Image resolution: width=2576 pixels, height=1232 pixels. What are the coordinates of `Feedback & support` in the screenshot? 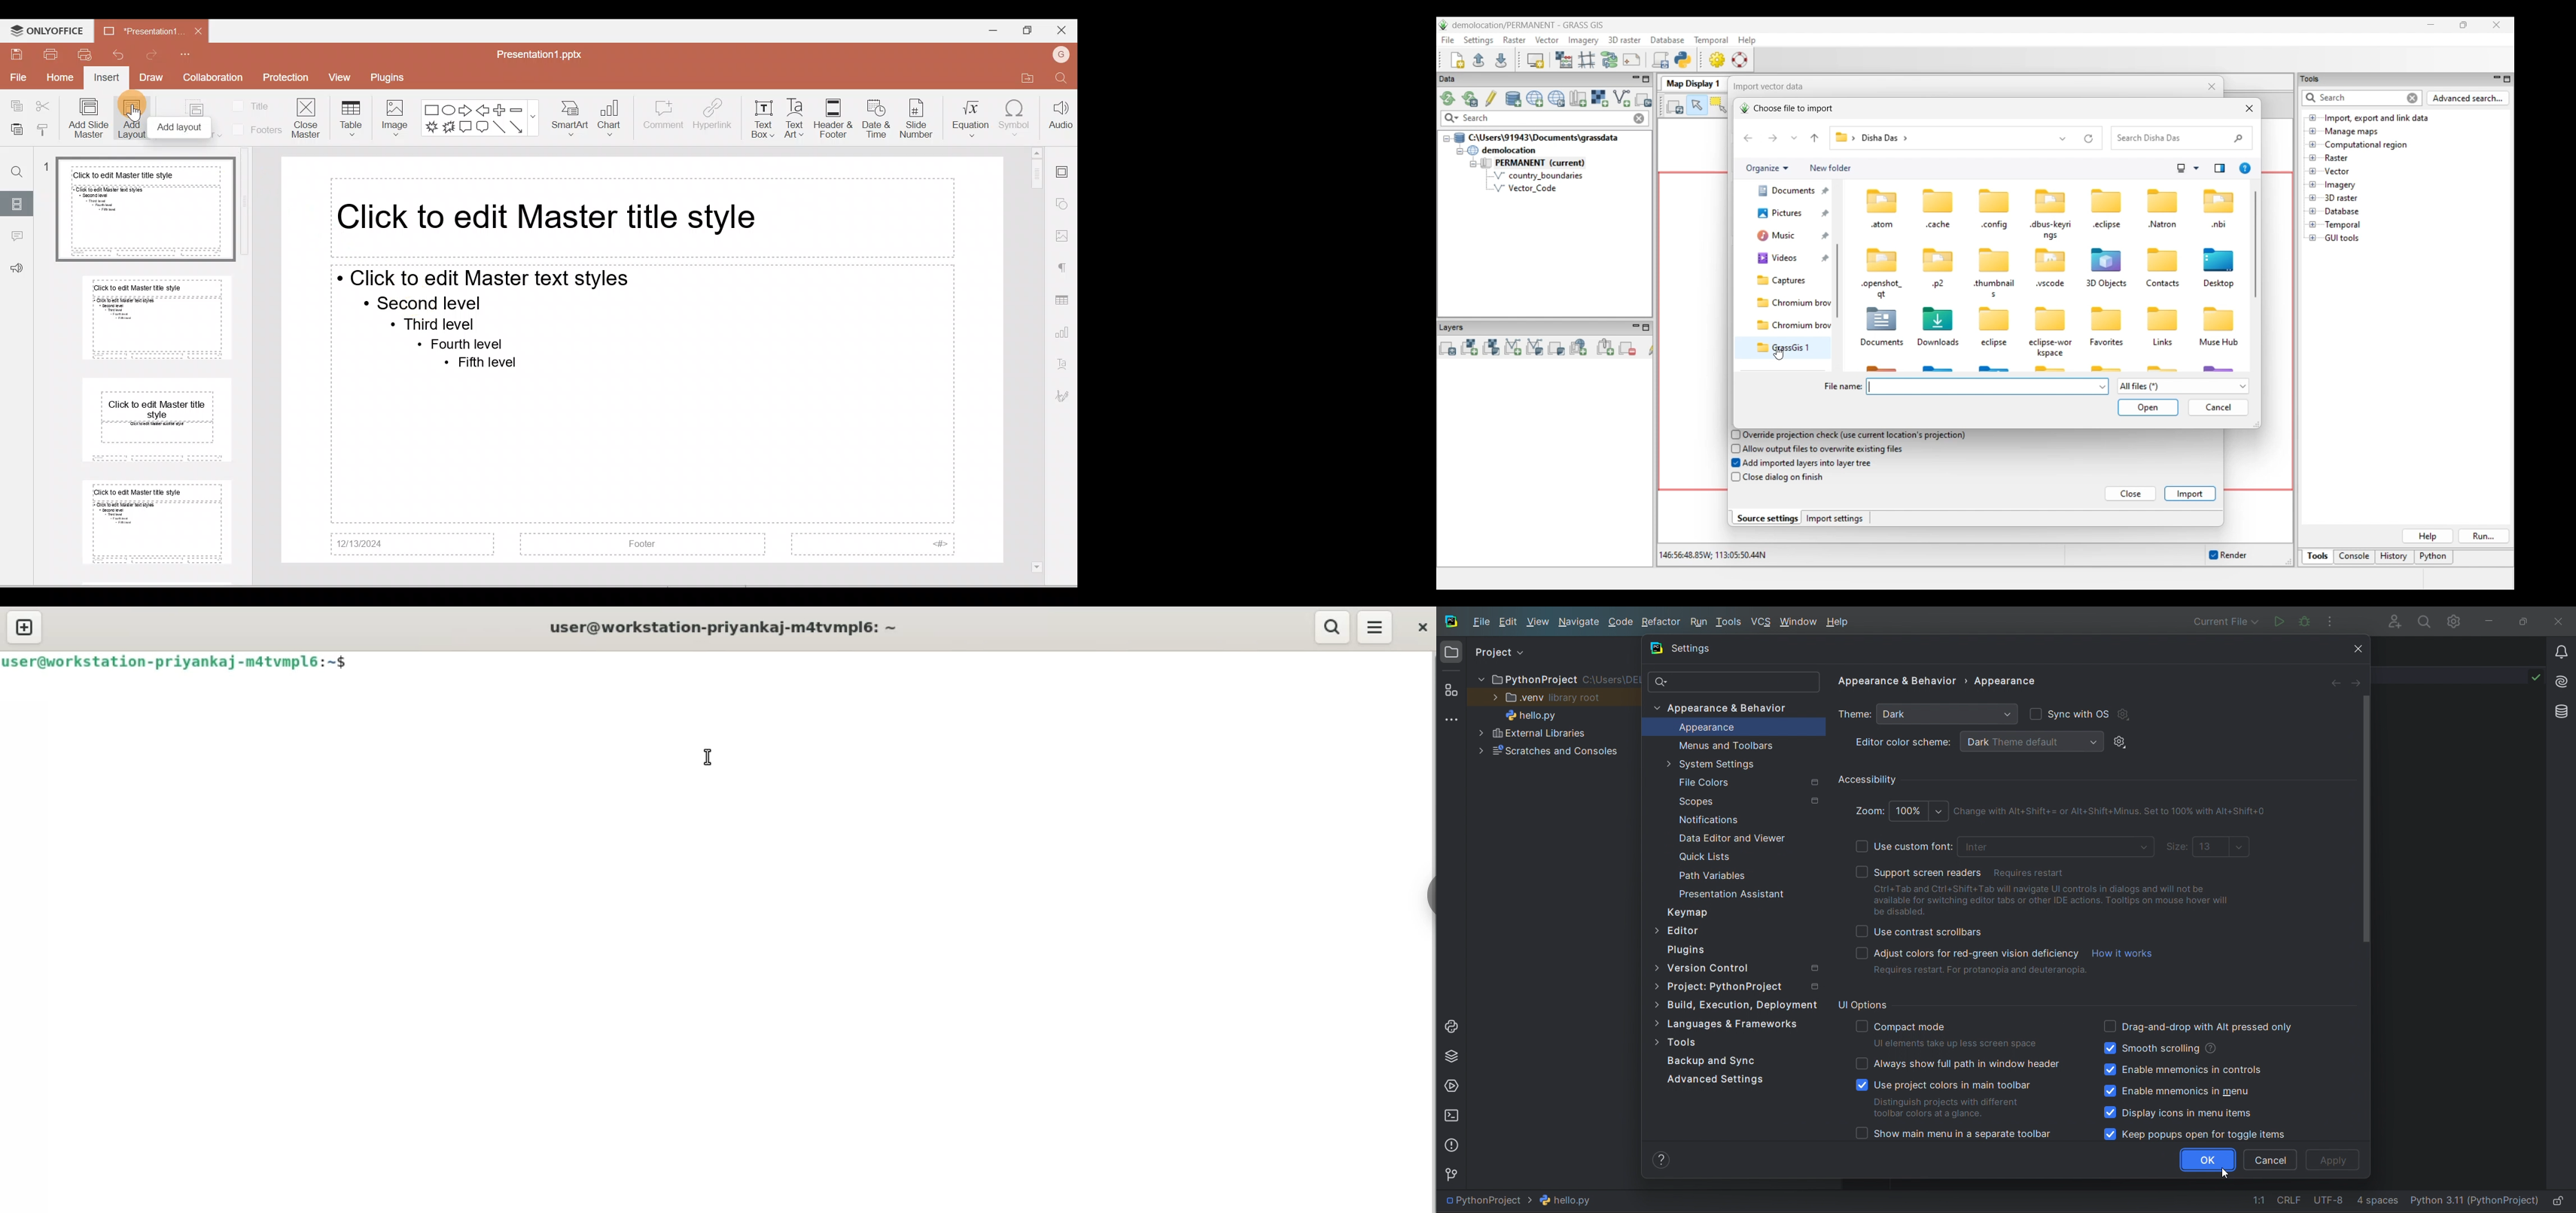 It's located at (17, 268).